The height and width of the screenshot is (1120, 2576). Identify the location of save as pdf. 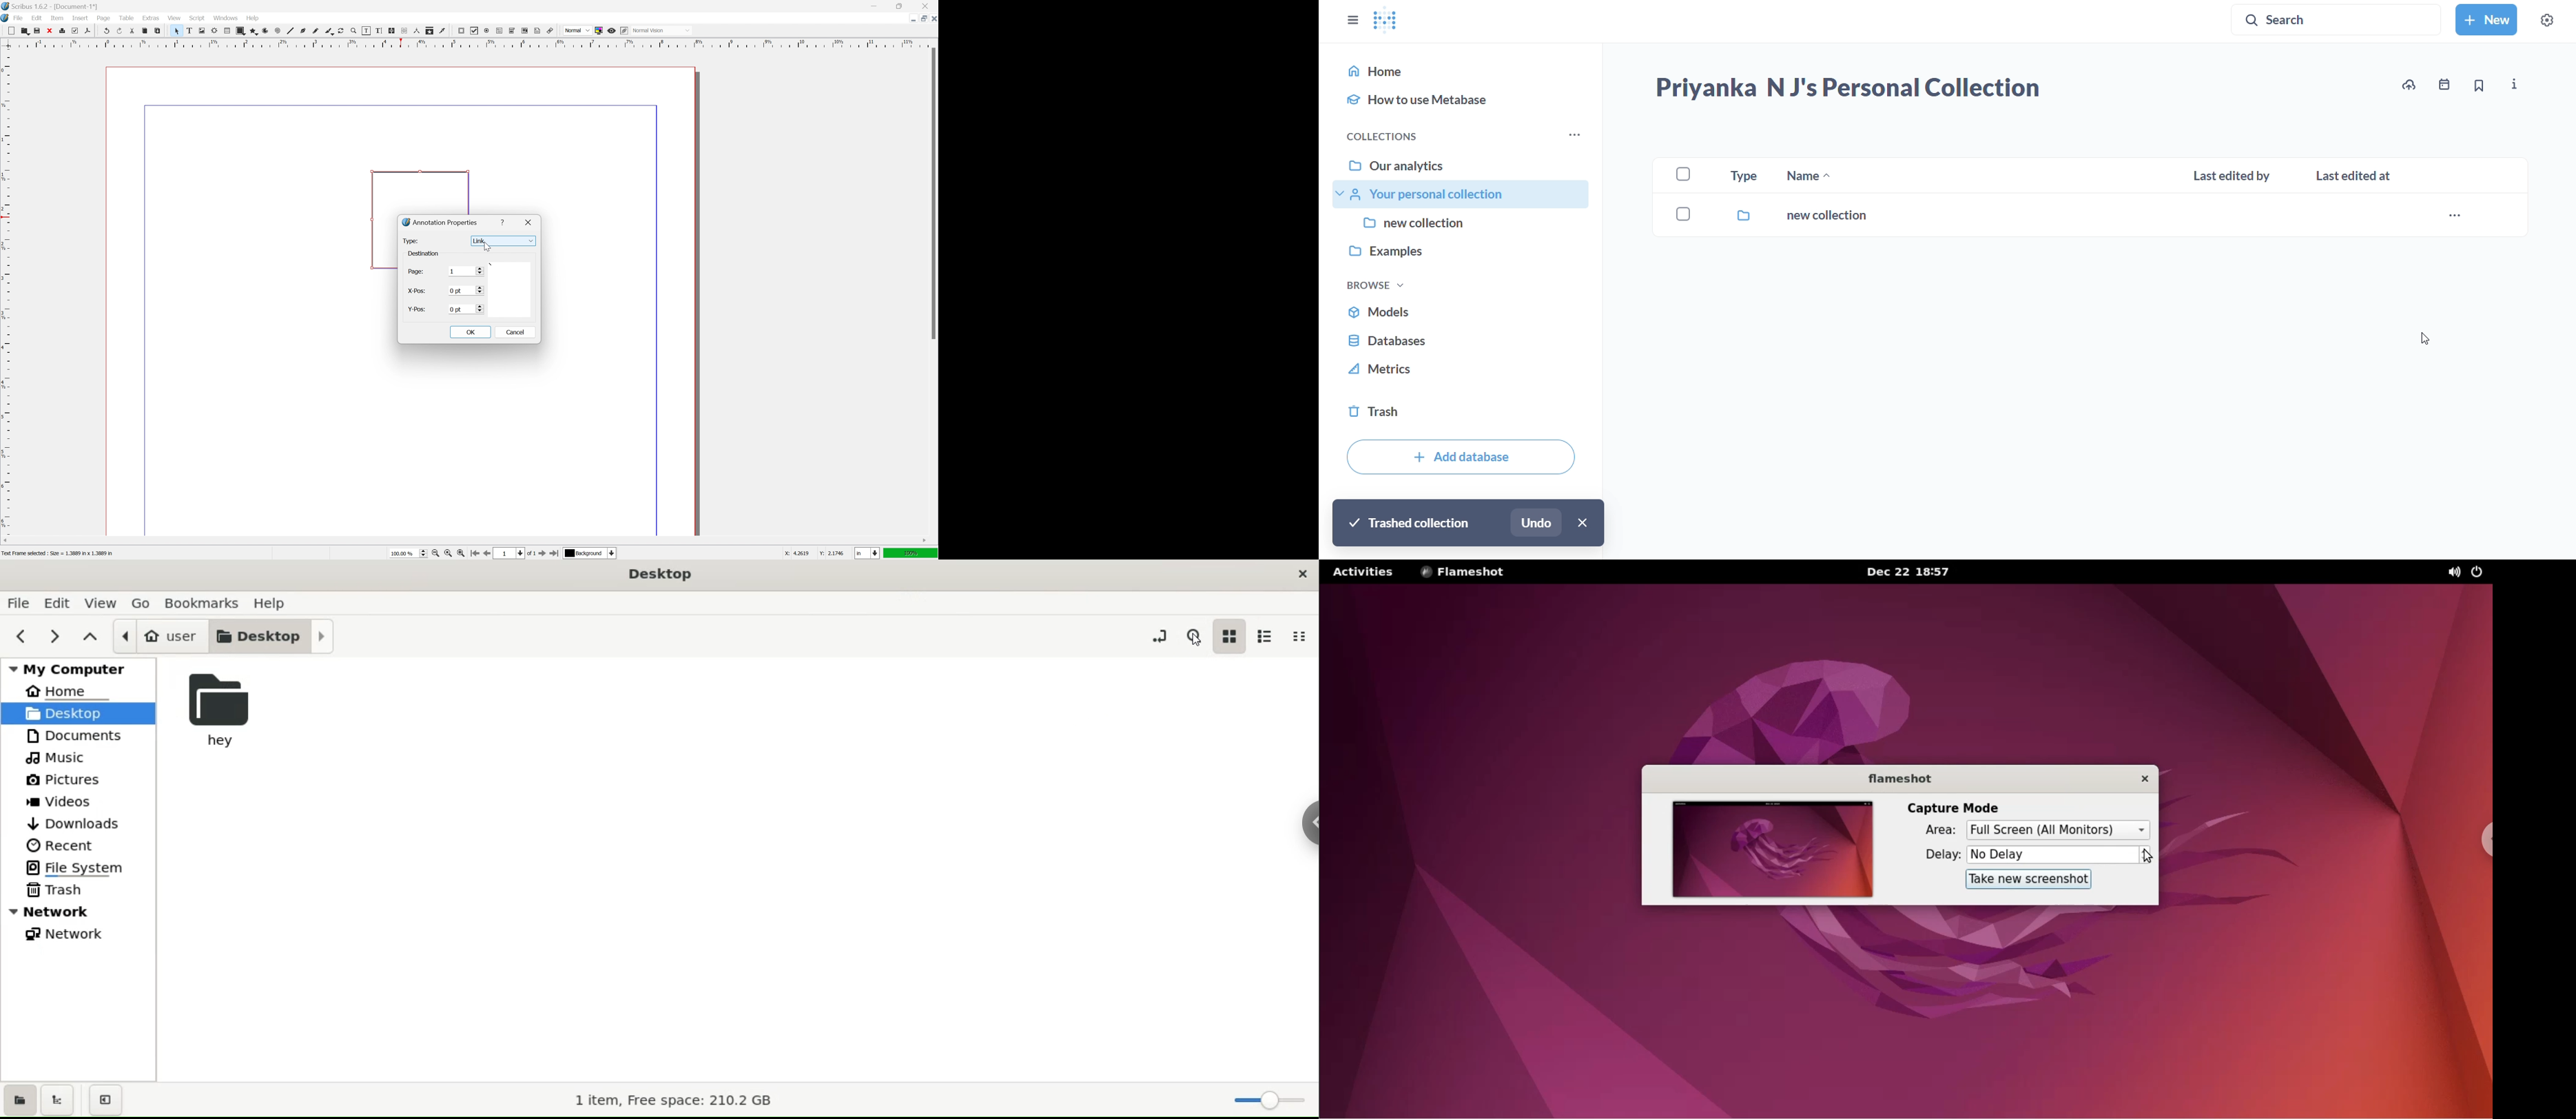
(88, 31).